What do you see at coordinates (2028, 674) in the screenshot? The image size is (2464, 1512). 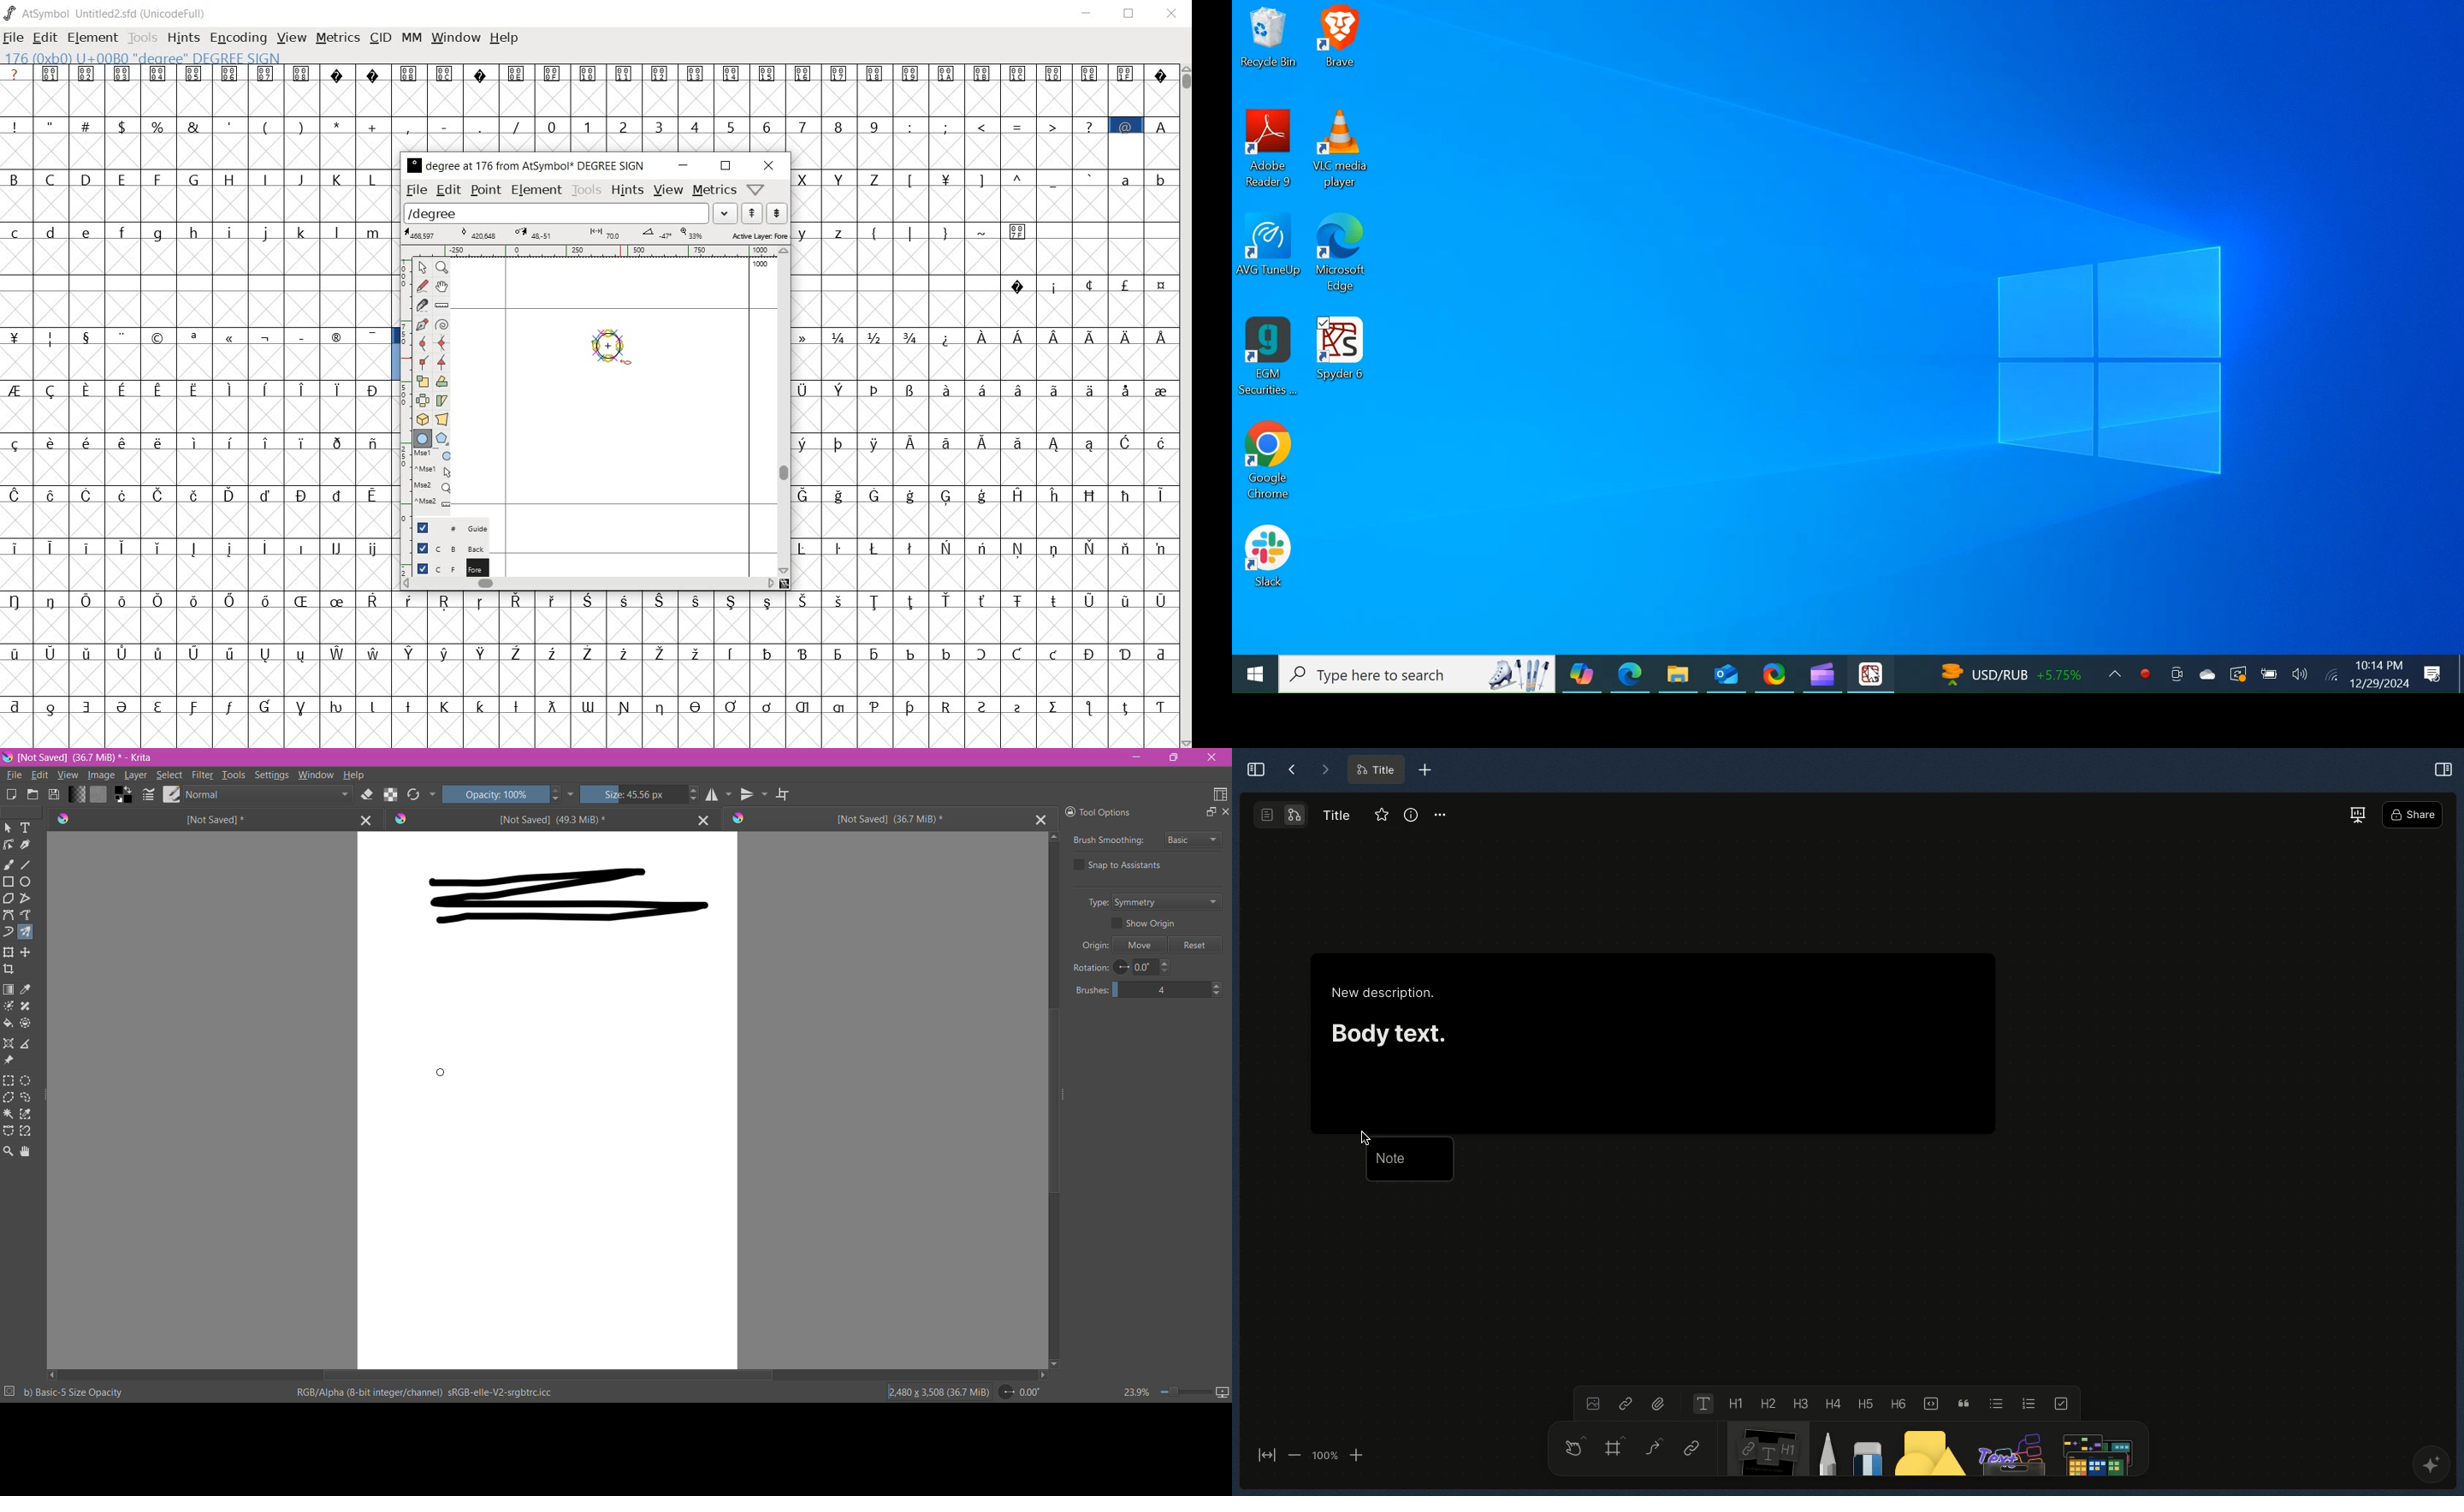 I see `USD/RUB +5.75%` at bounding box center [2028, 674].